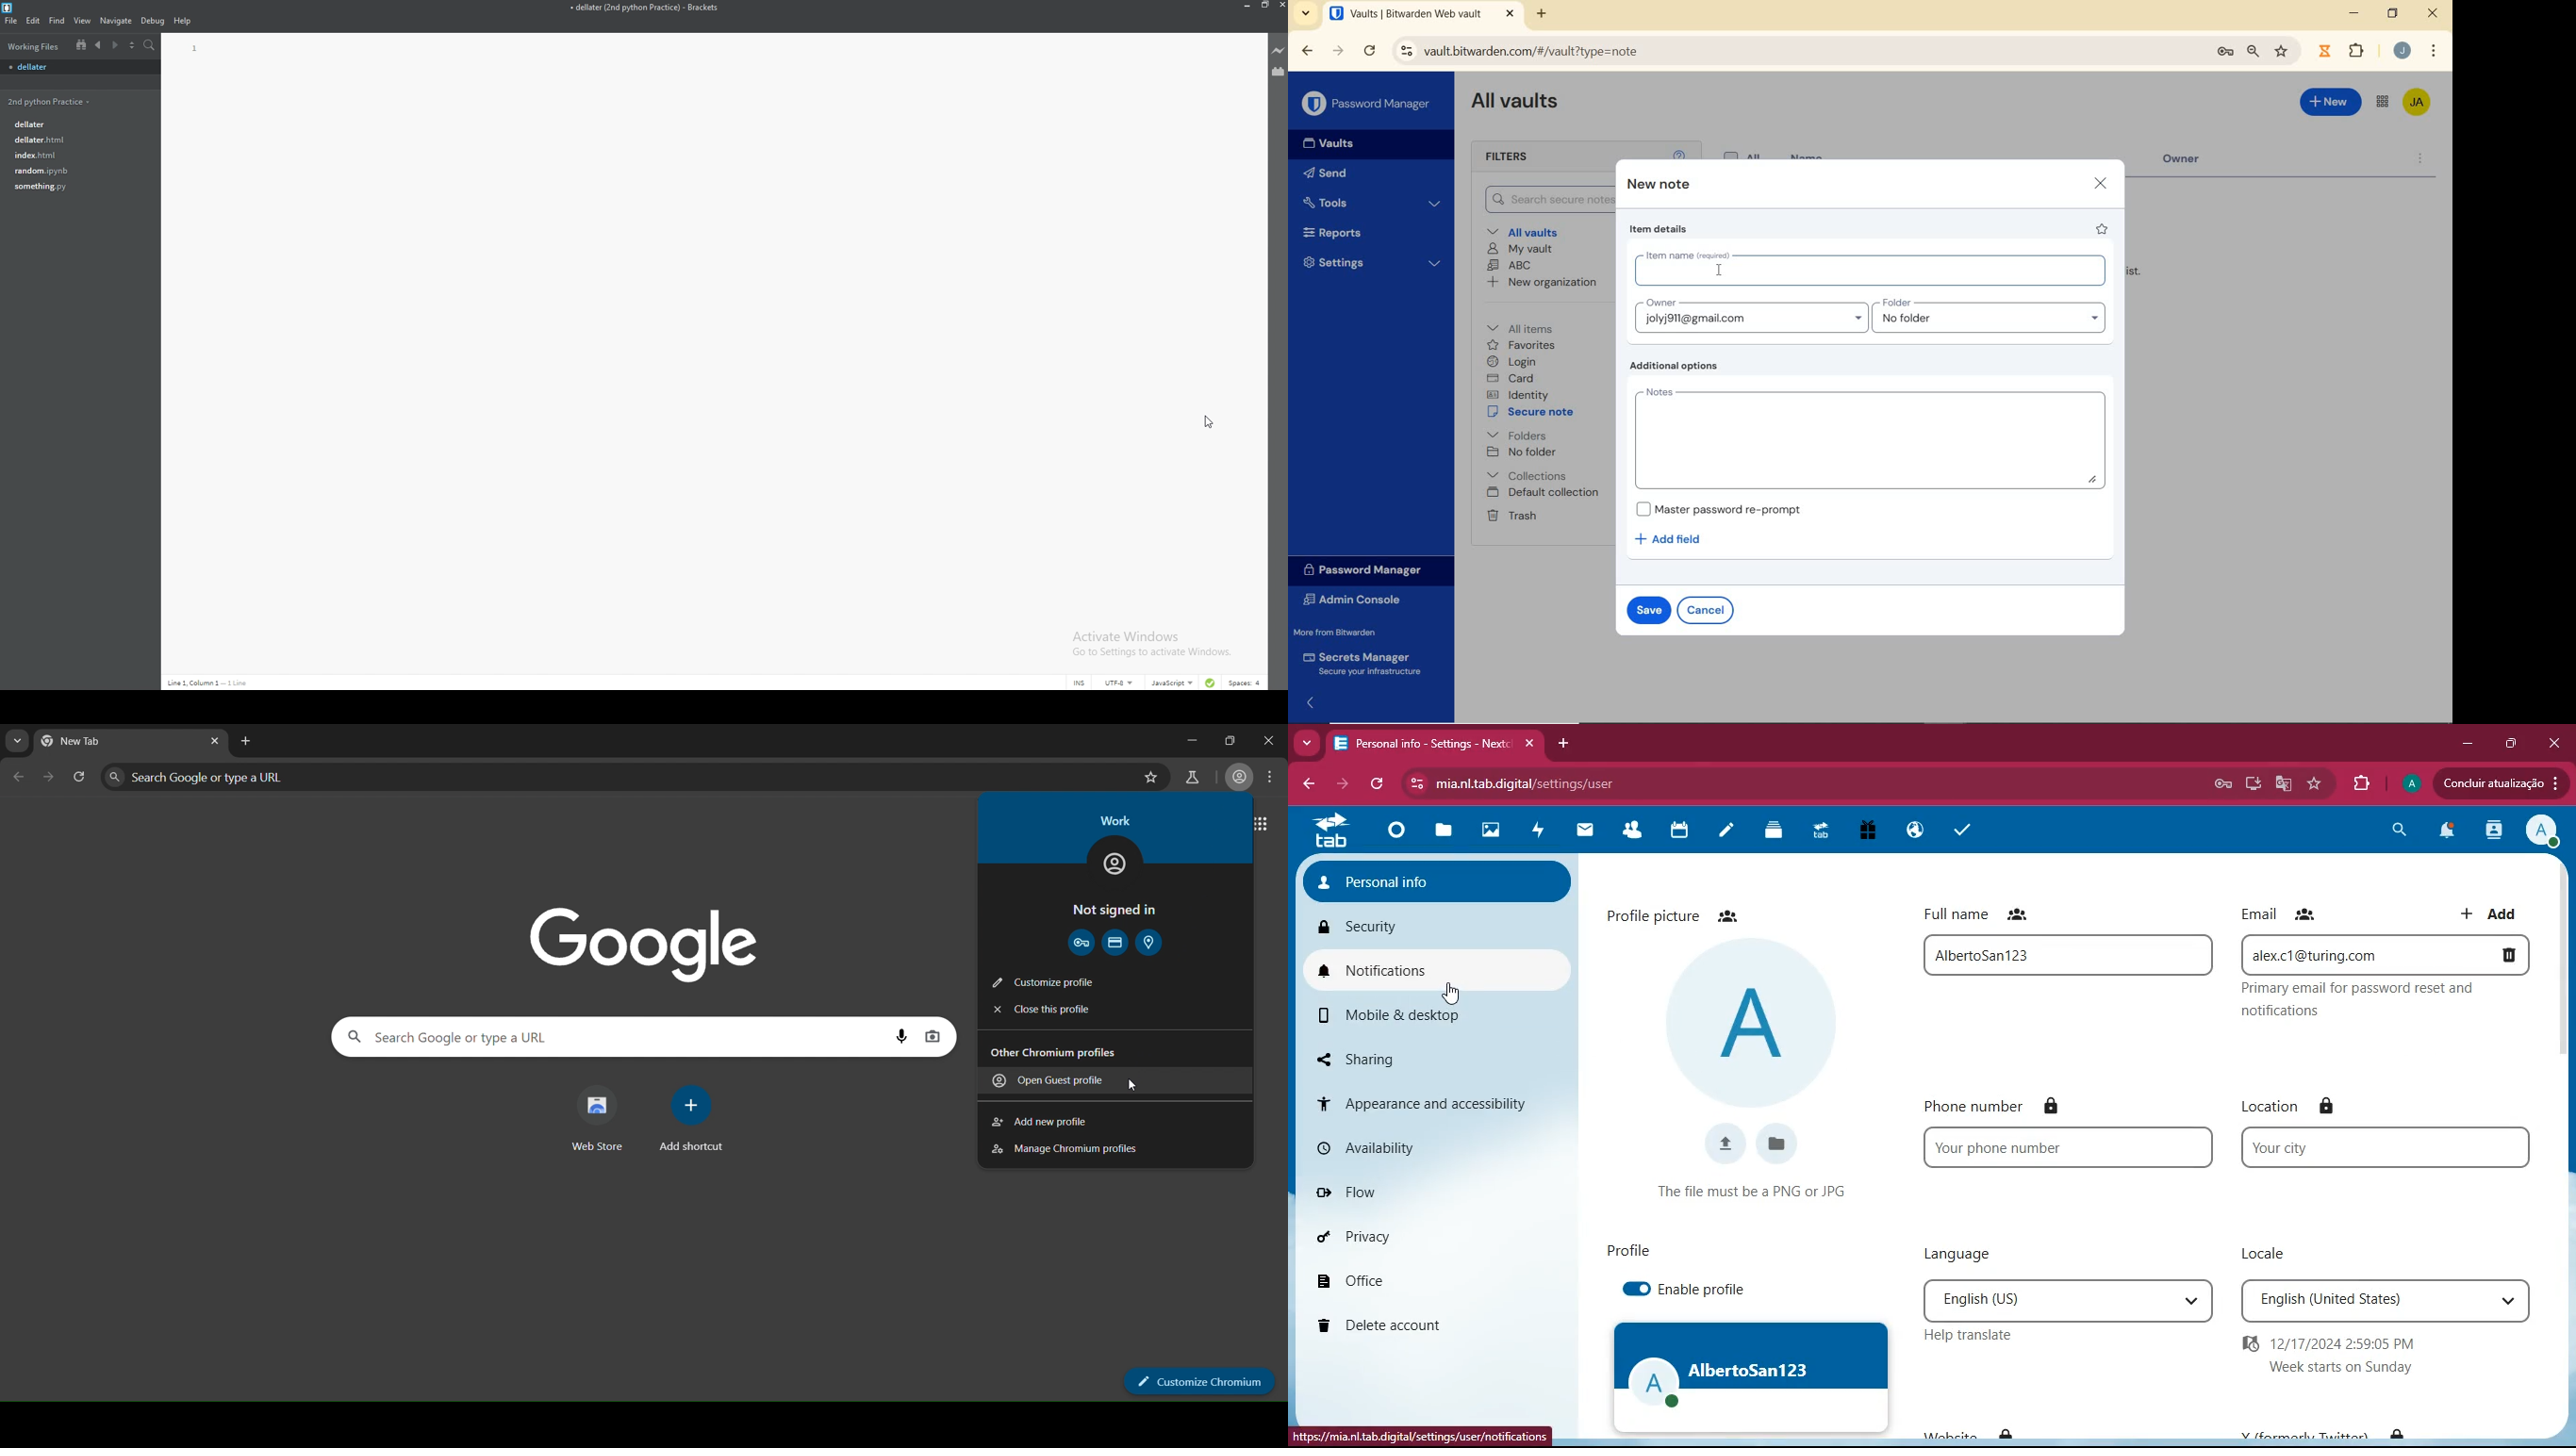  What do you see at coordinates (2104, 229) in the screenshot?
I see `favorite` at bounding box center [2104, 229].